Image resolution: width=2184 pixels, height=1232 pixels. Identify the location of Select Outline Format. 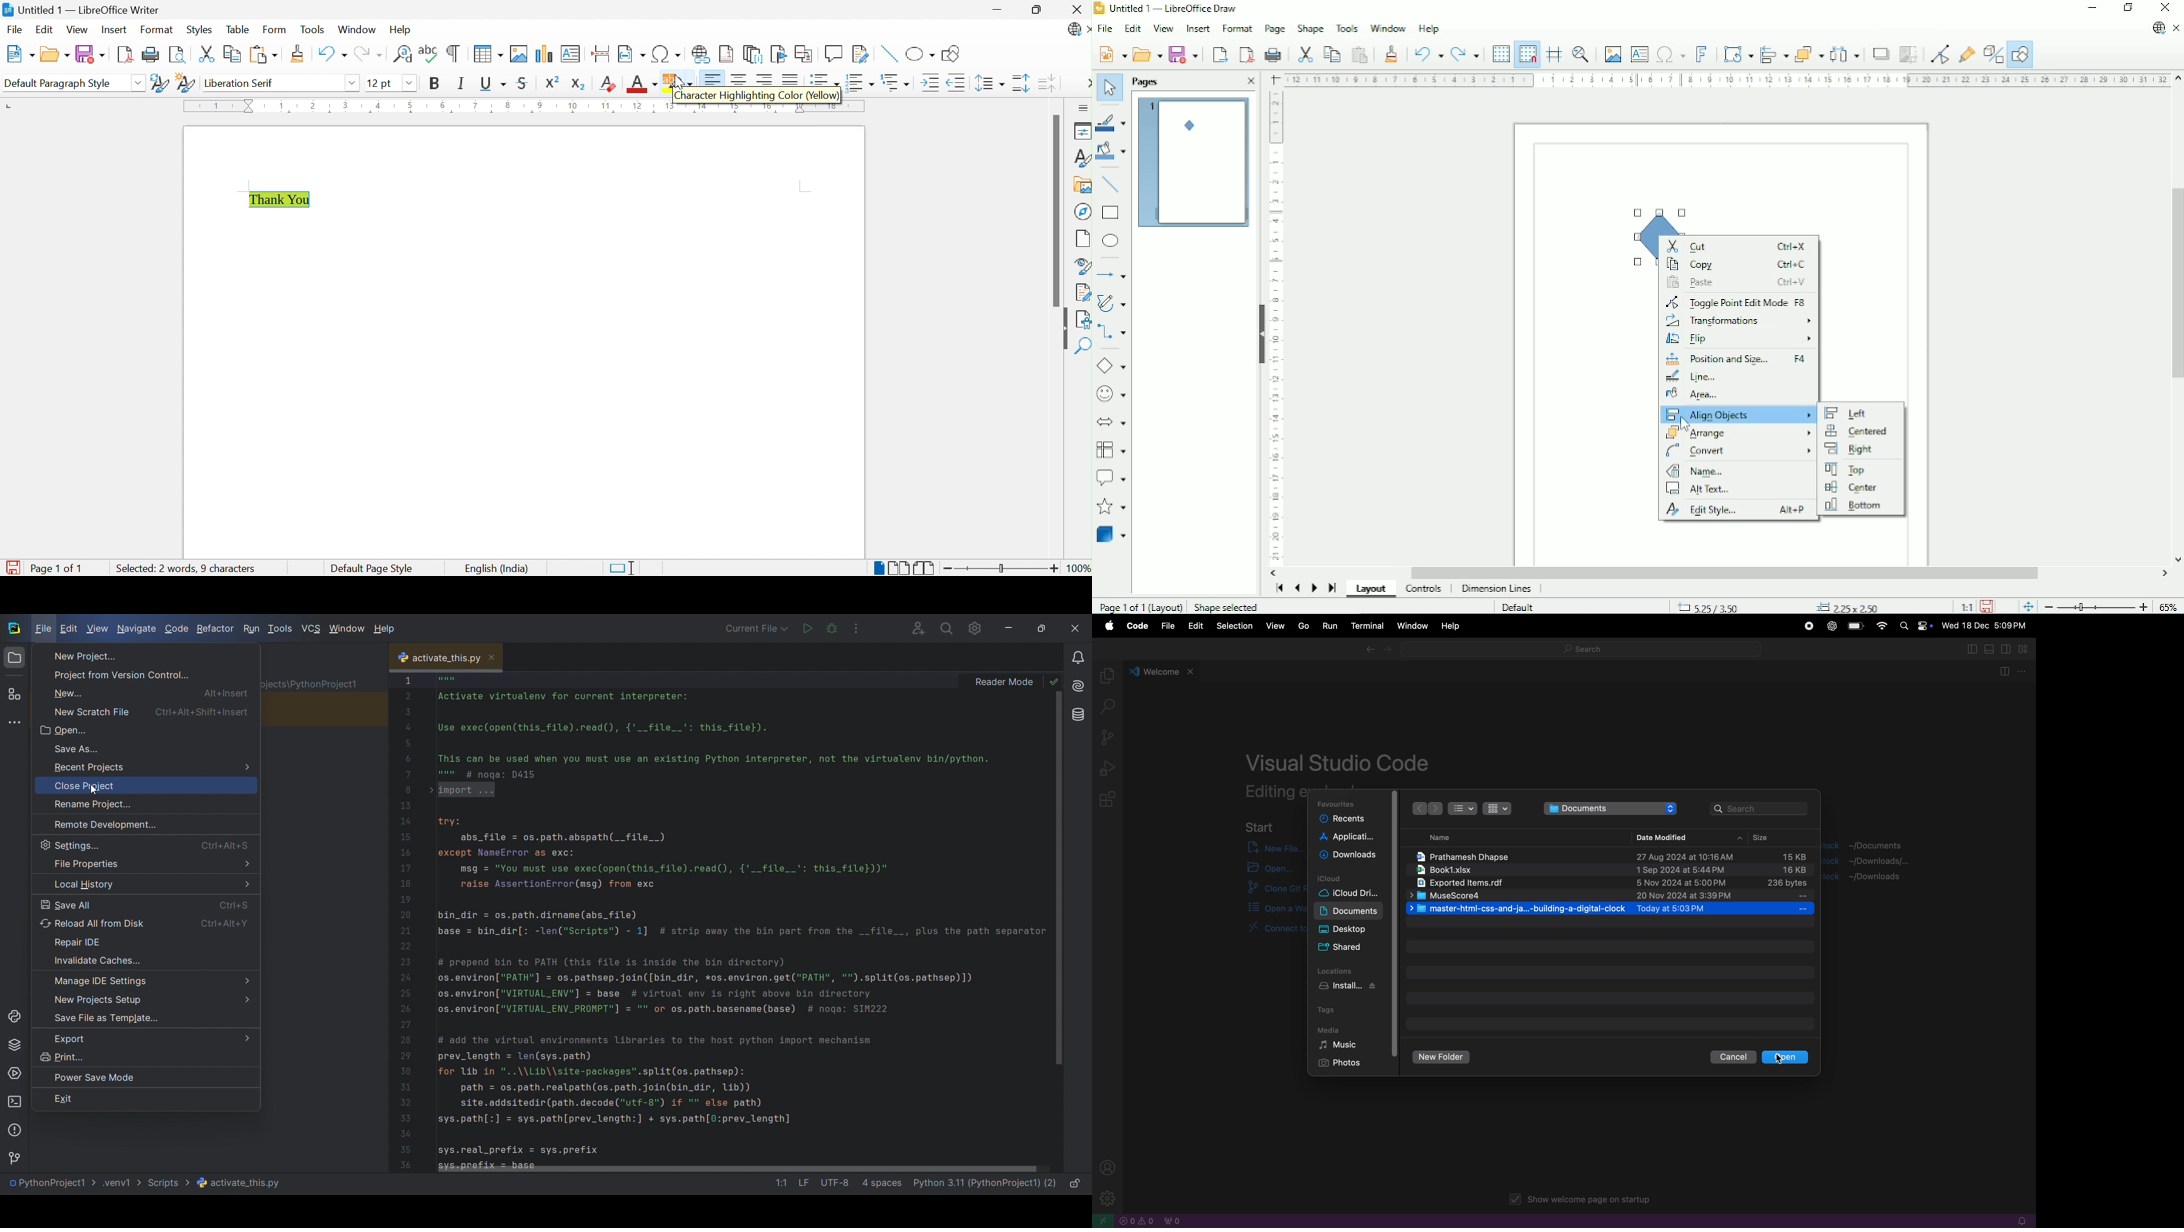
(894, 83).